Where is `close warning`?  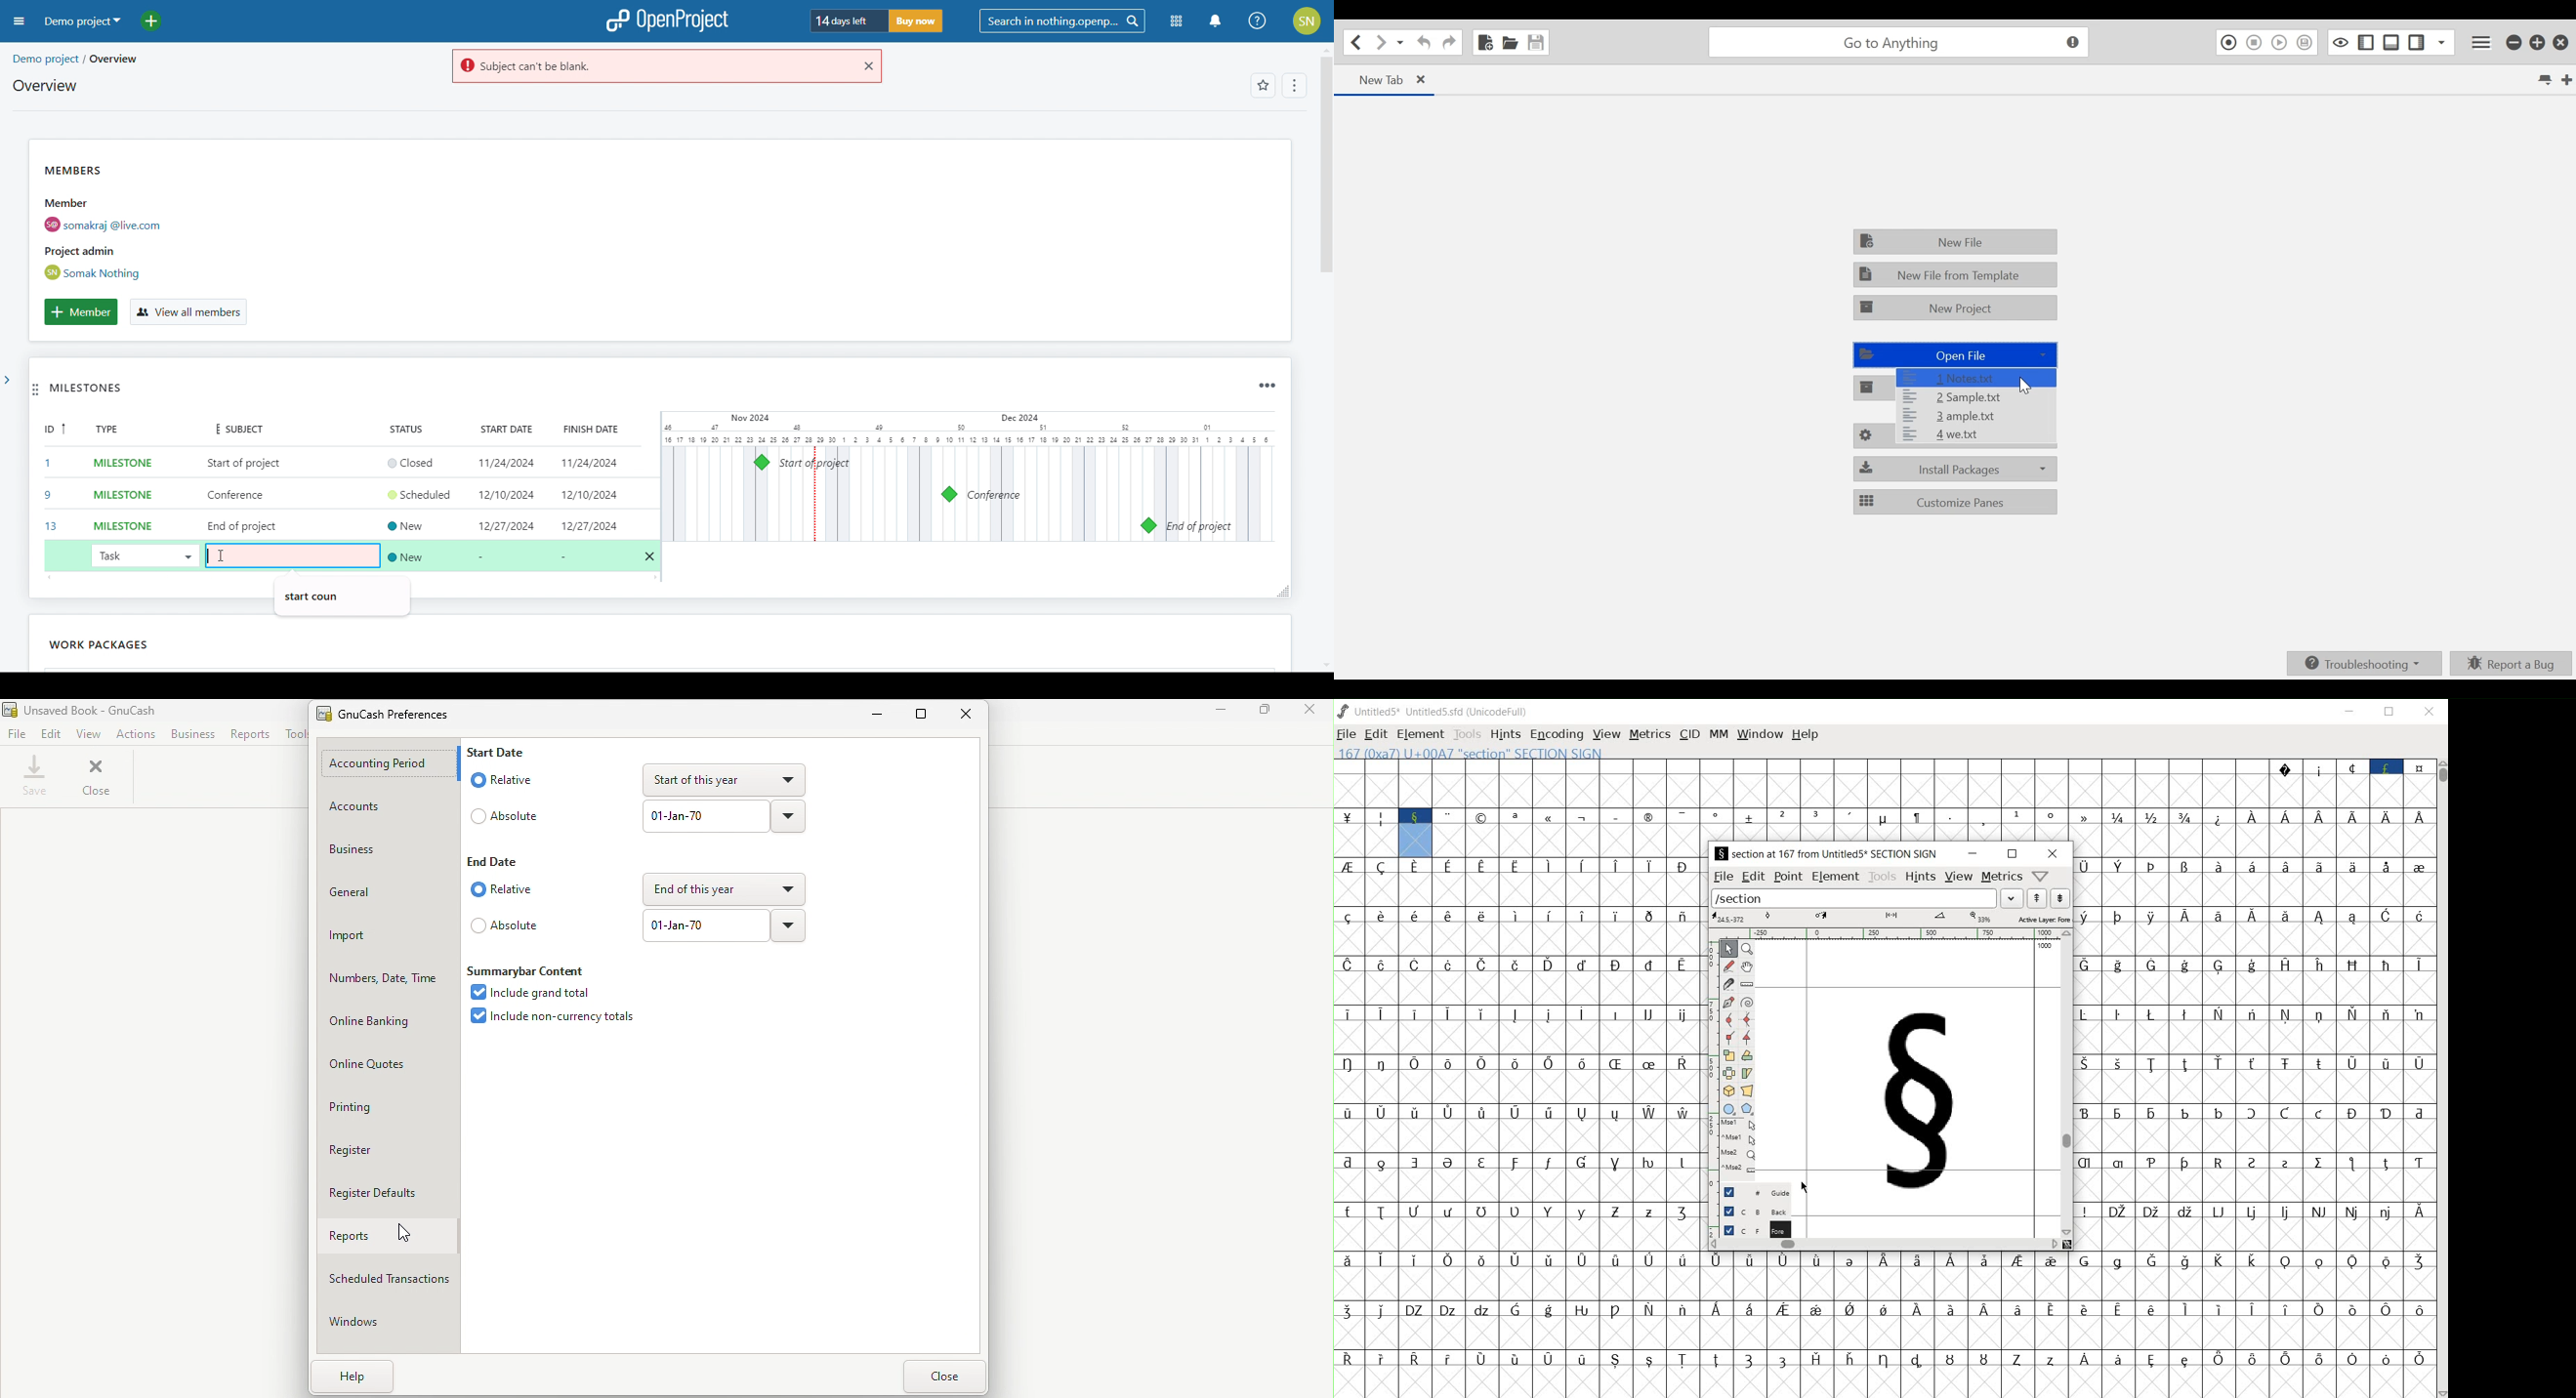
close warning is located at coordinates (867, 66).